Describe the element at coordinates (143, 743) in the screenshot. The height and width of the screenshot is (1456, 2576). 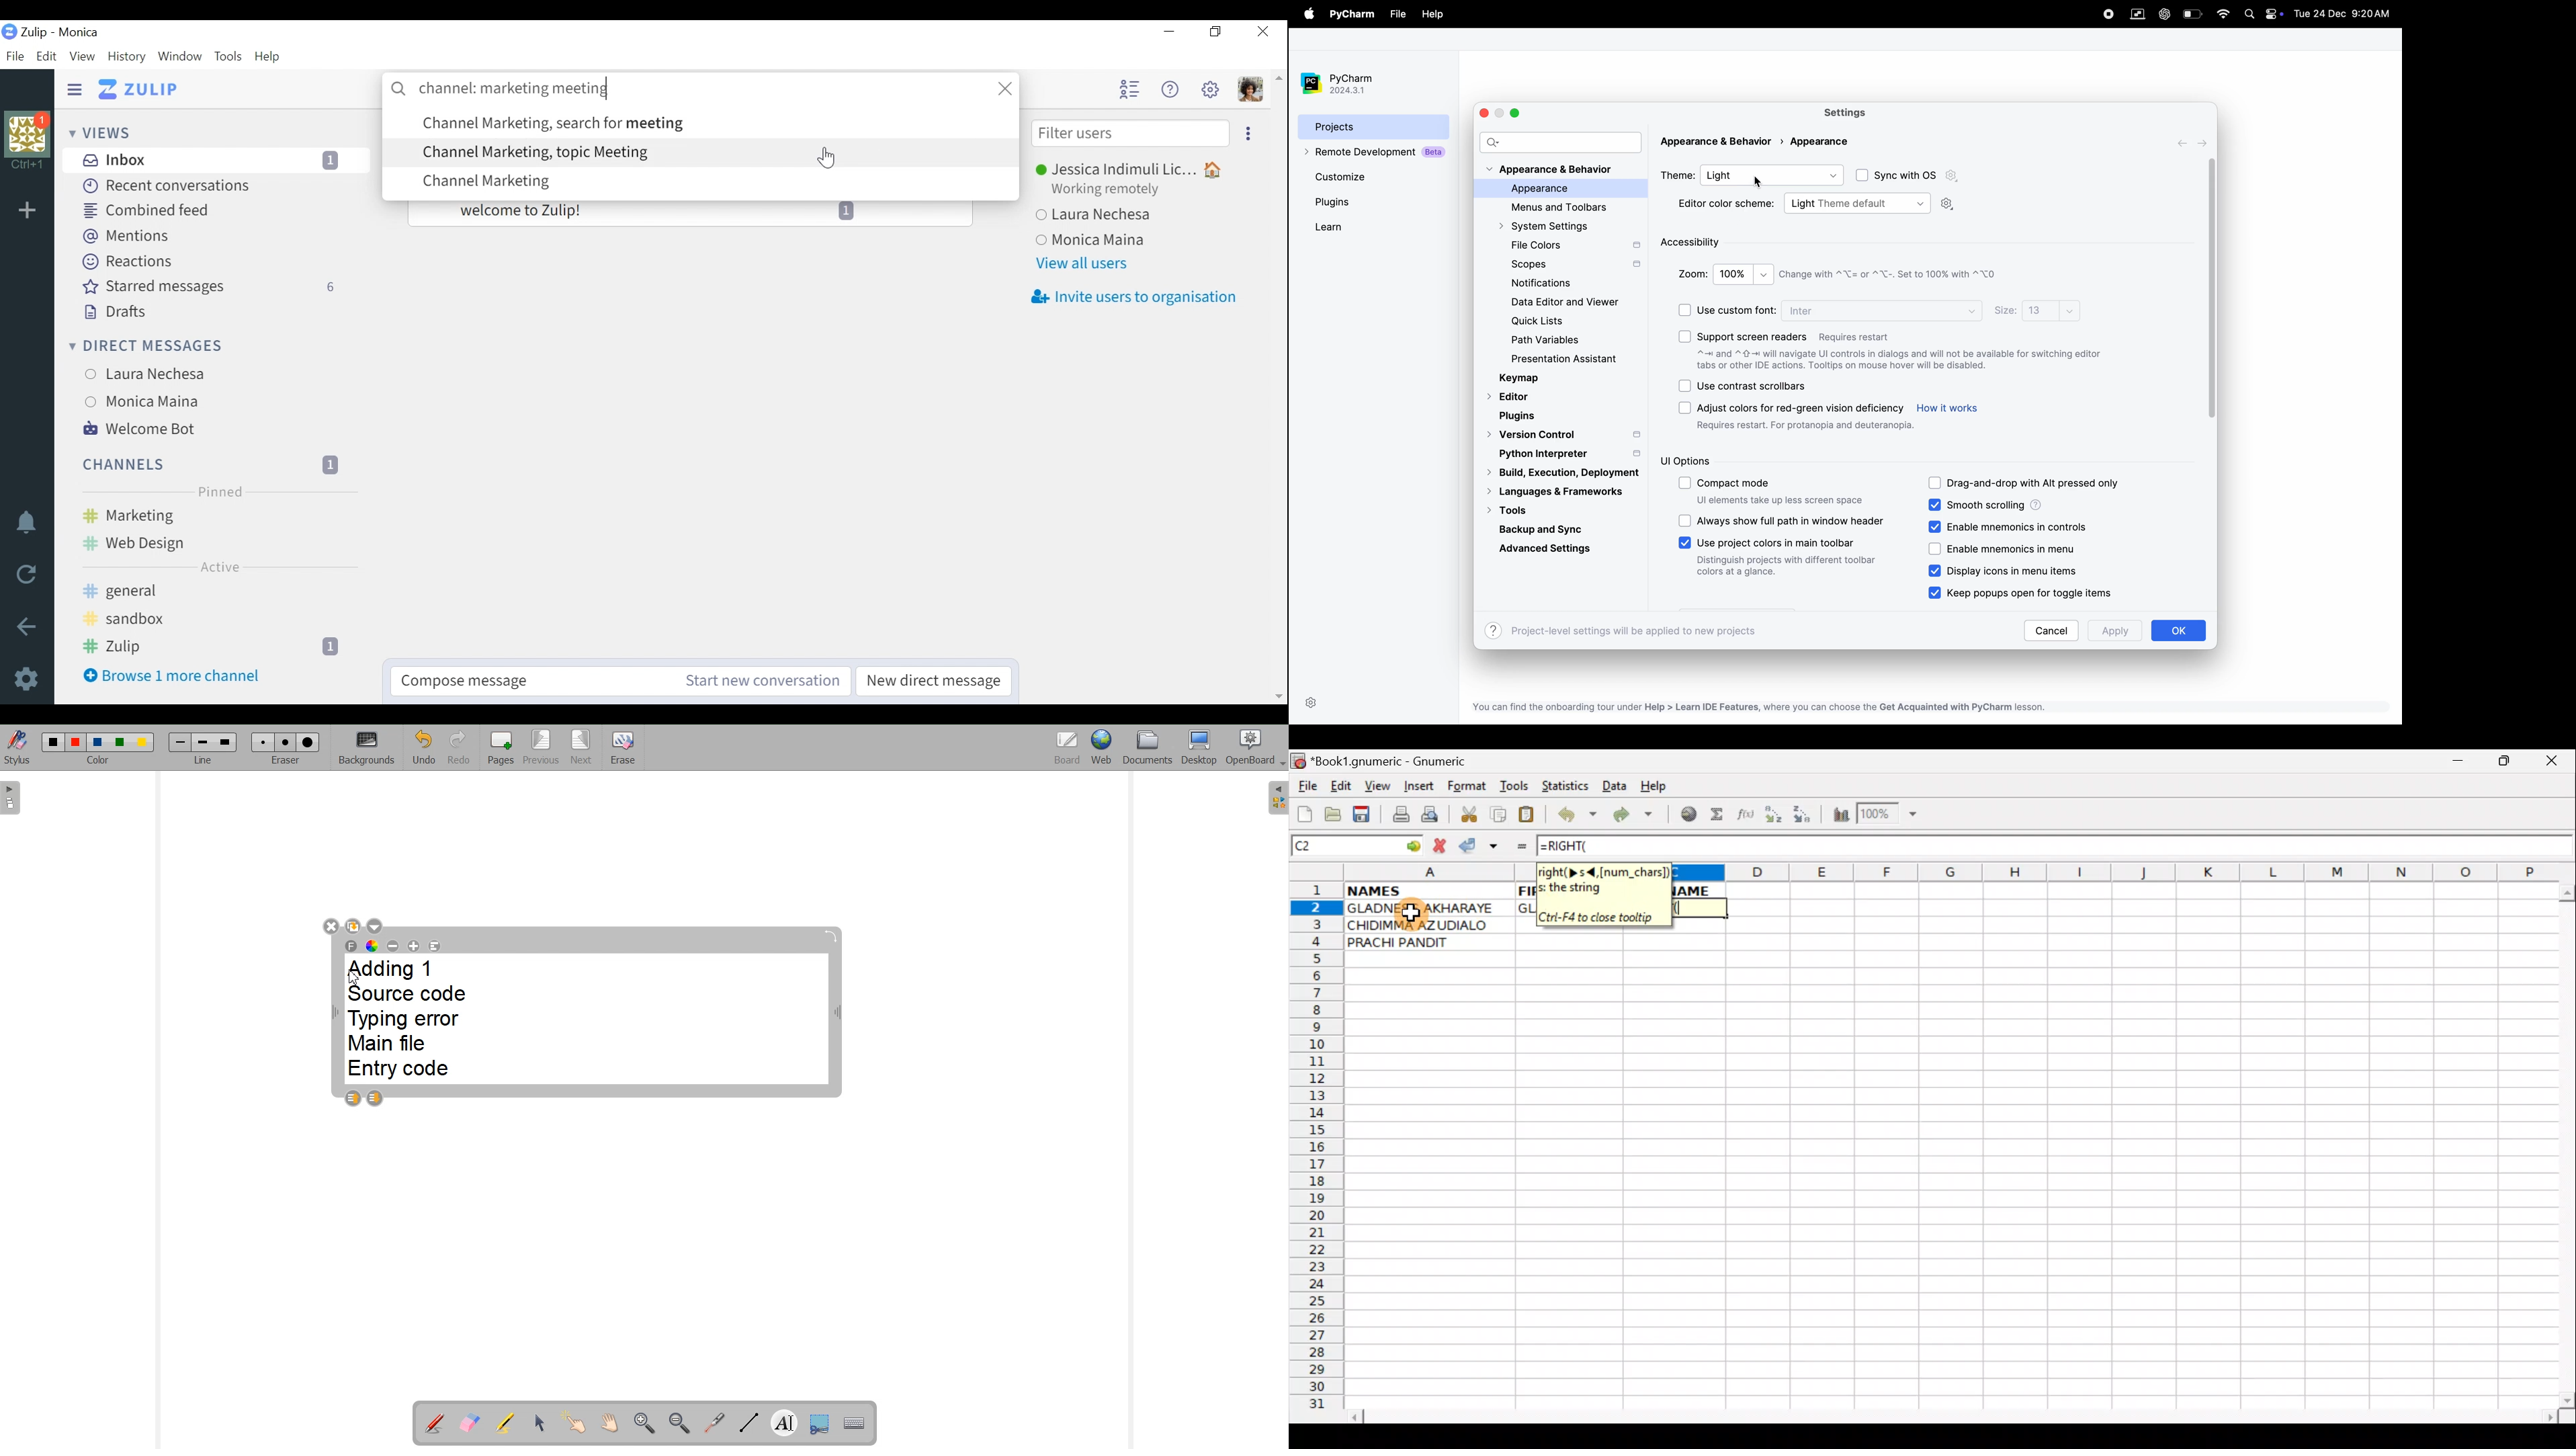
I see `Color 5` at that location.